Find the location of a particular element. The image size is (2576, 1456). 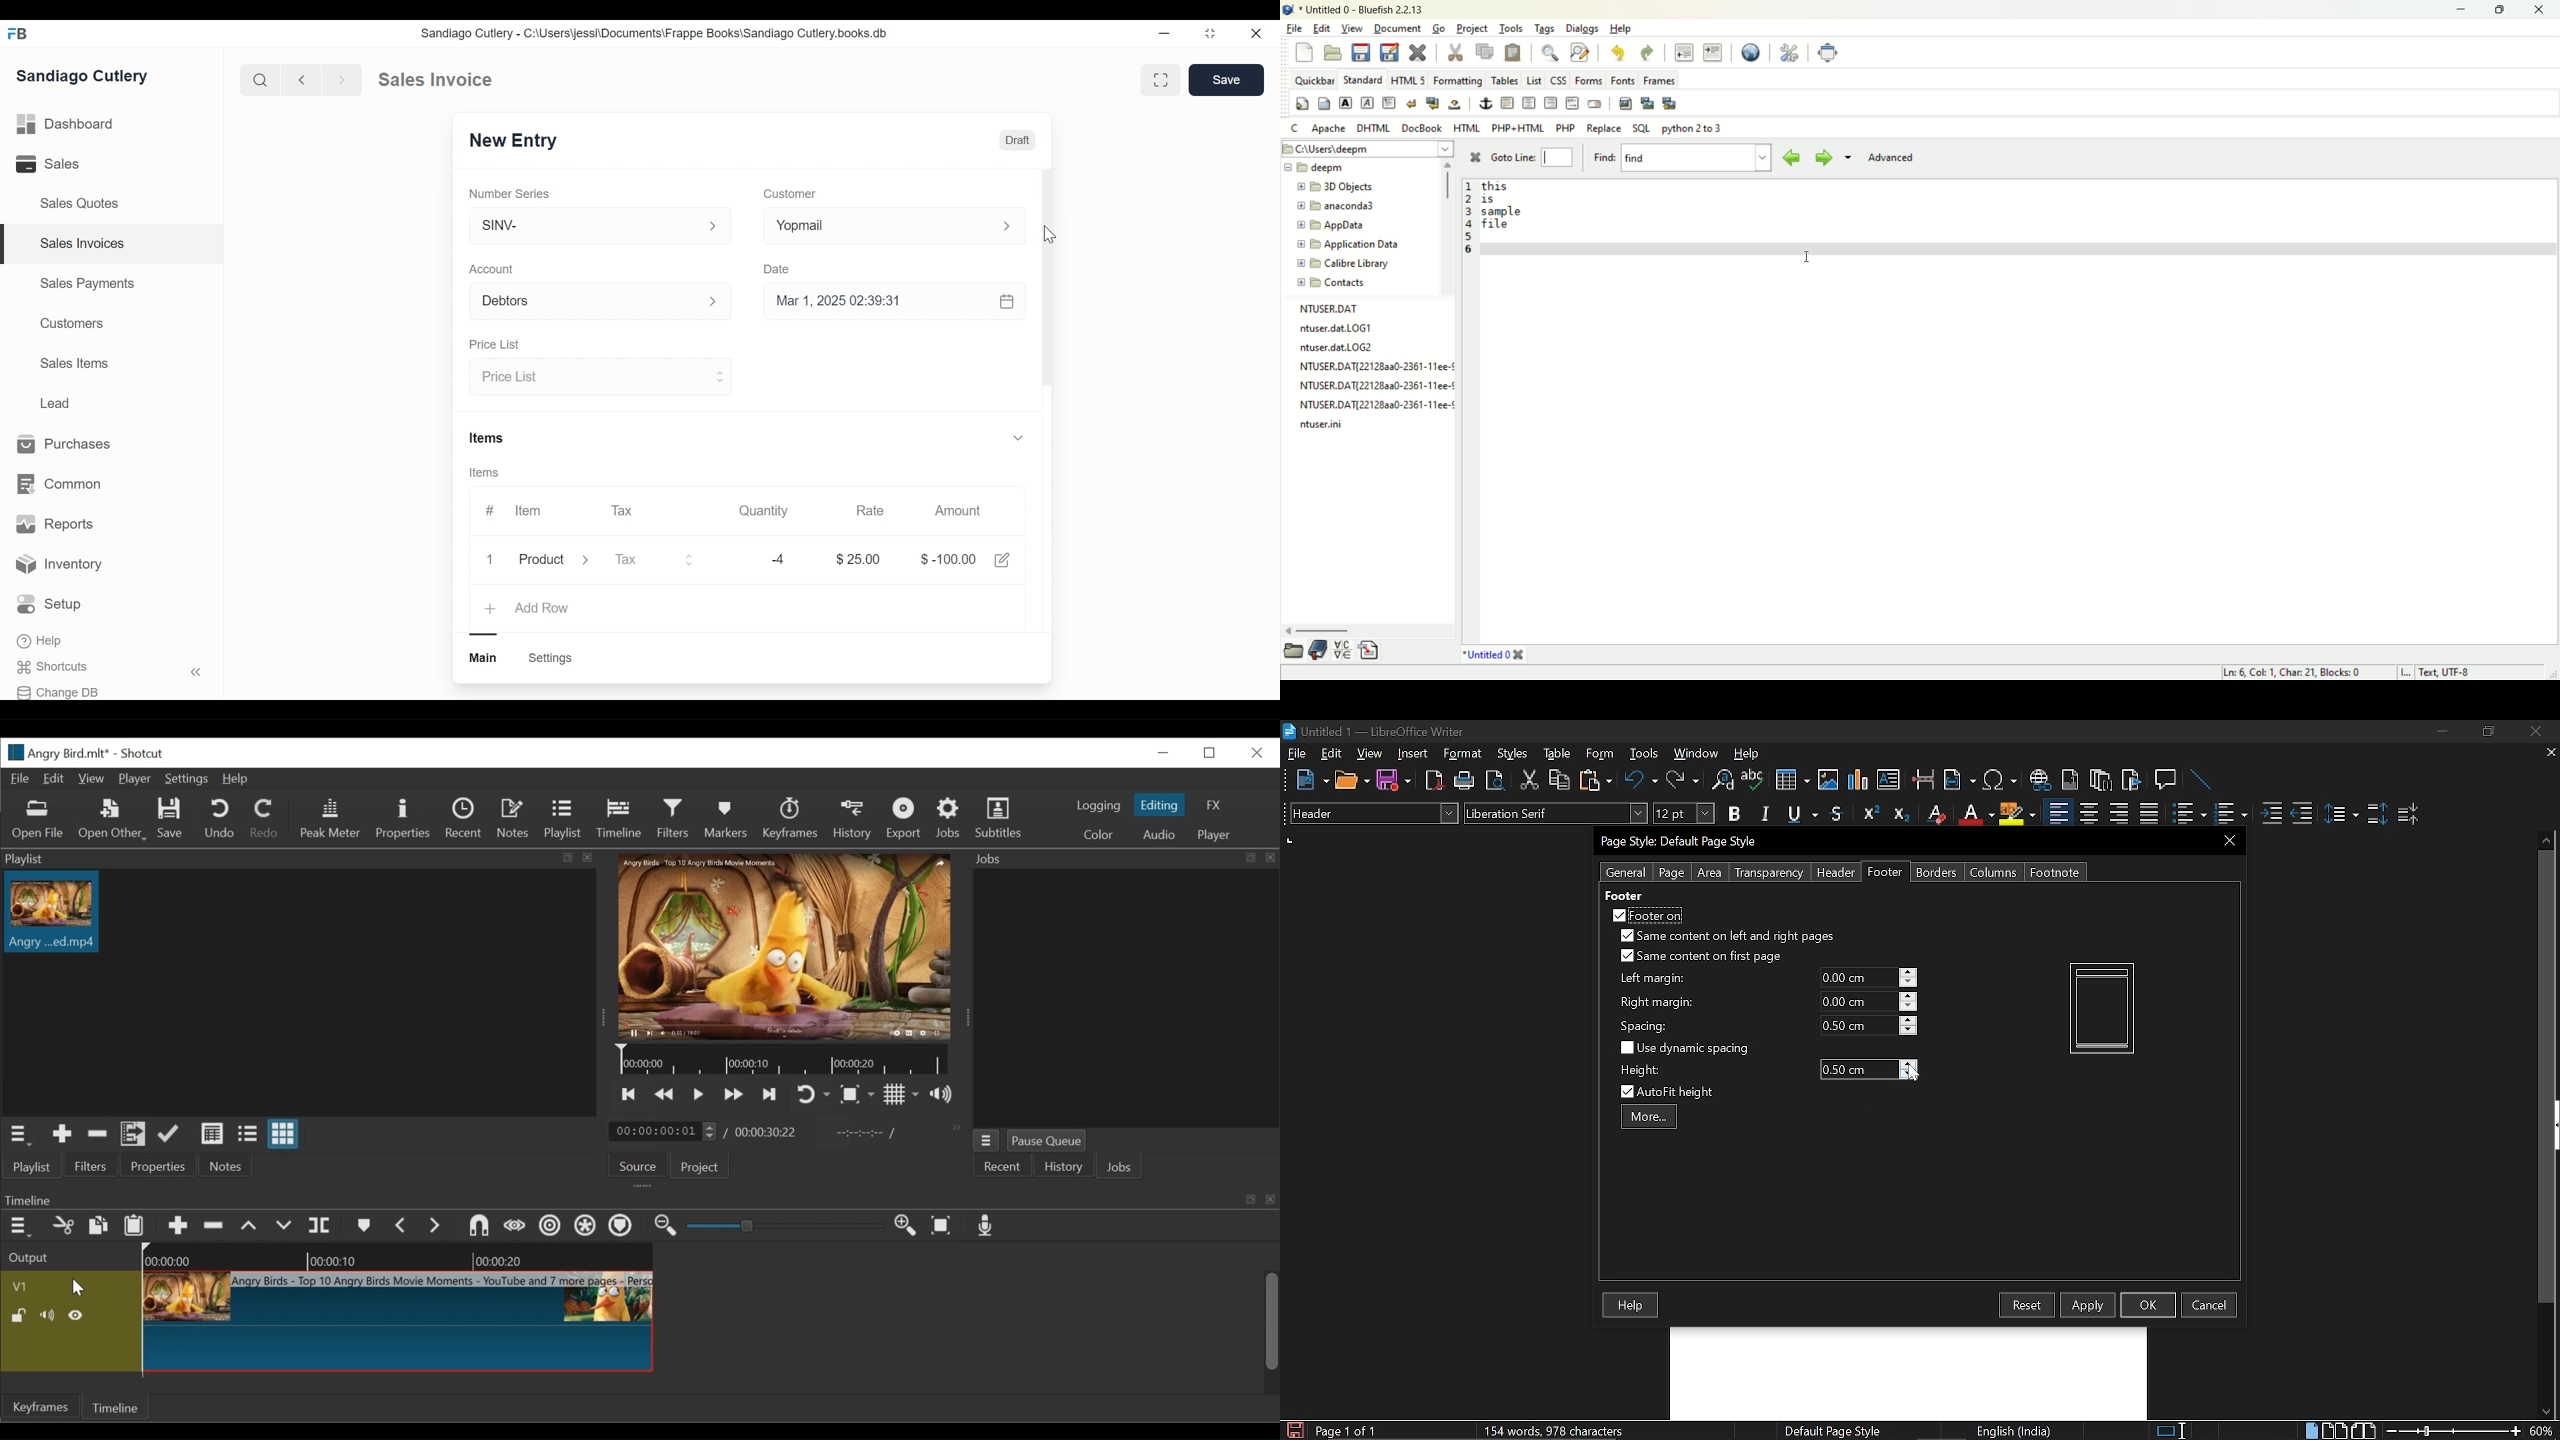

Current pageview is located at coordinates (2102, 1008).